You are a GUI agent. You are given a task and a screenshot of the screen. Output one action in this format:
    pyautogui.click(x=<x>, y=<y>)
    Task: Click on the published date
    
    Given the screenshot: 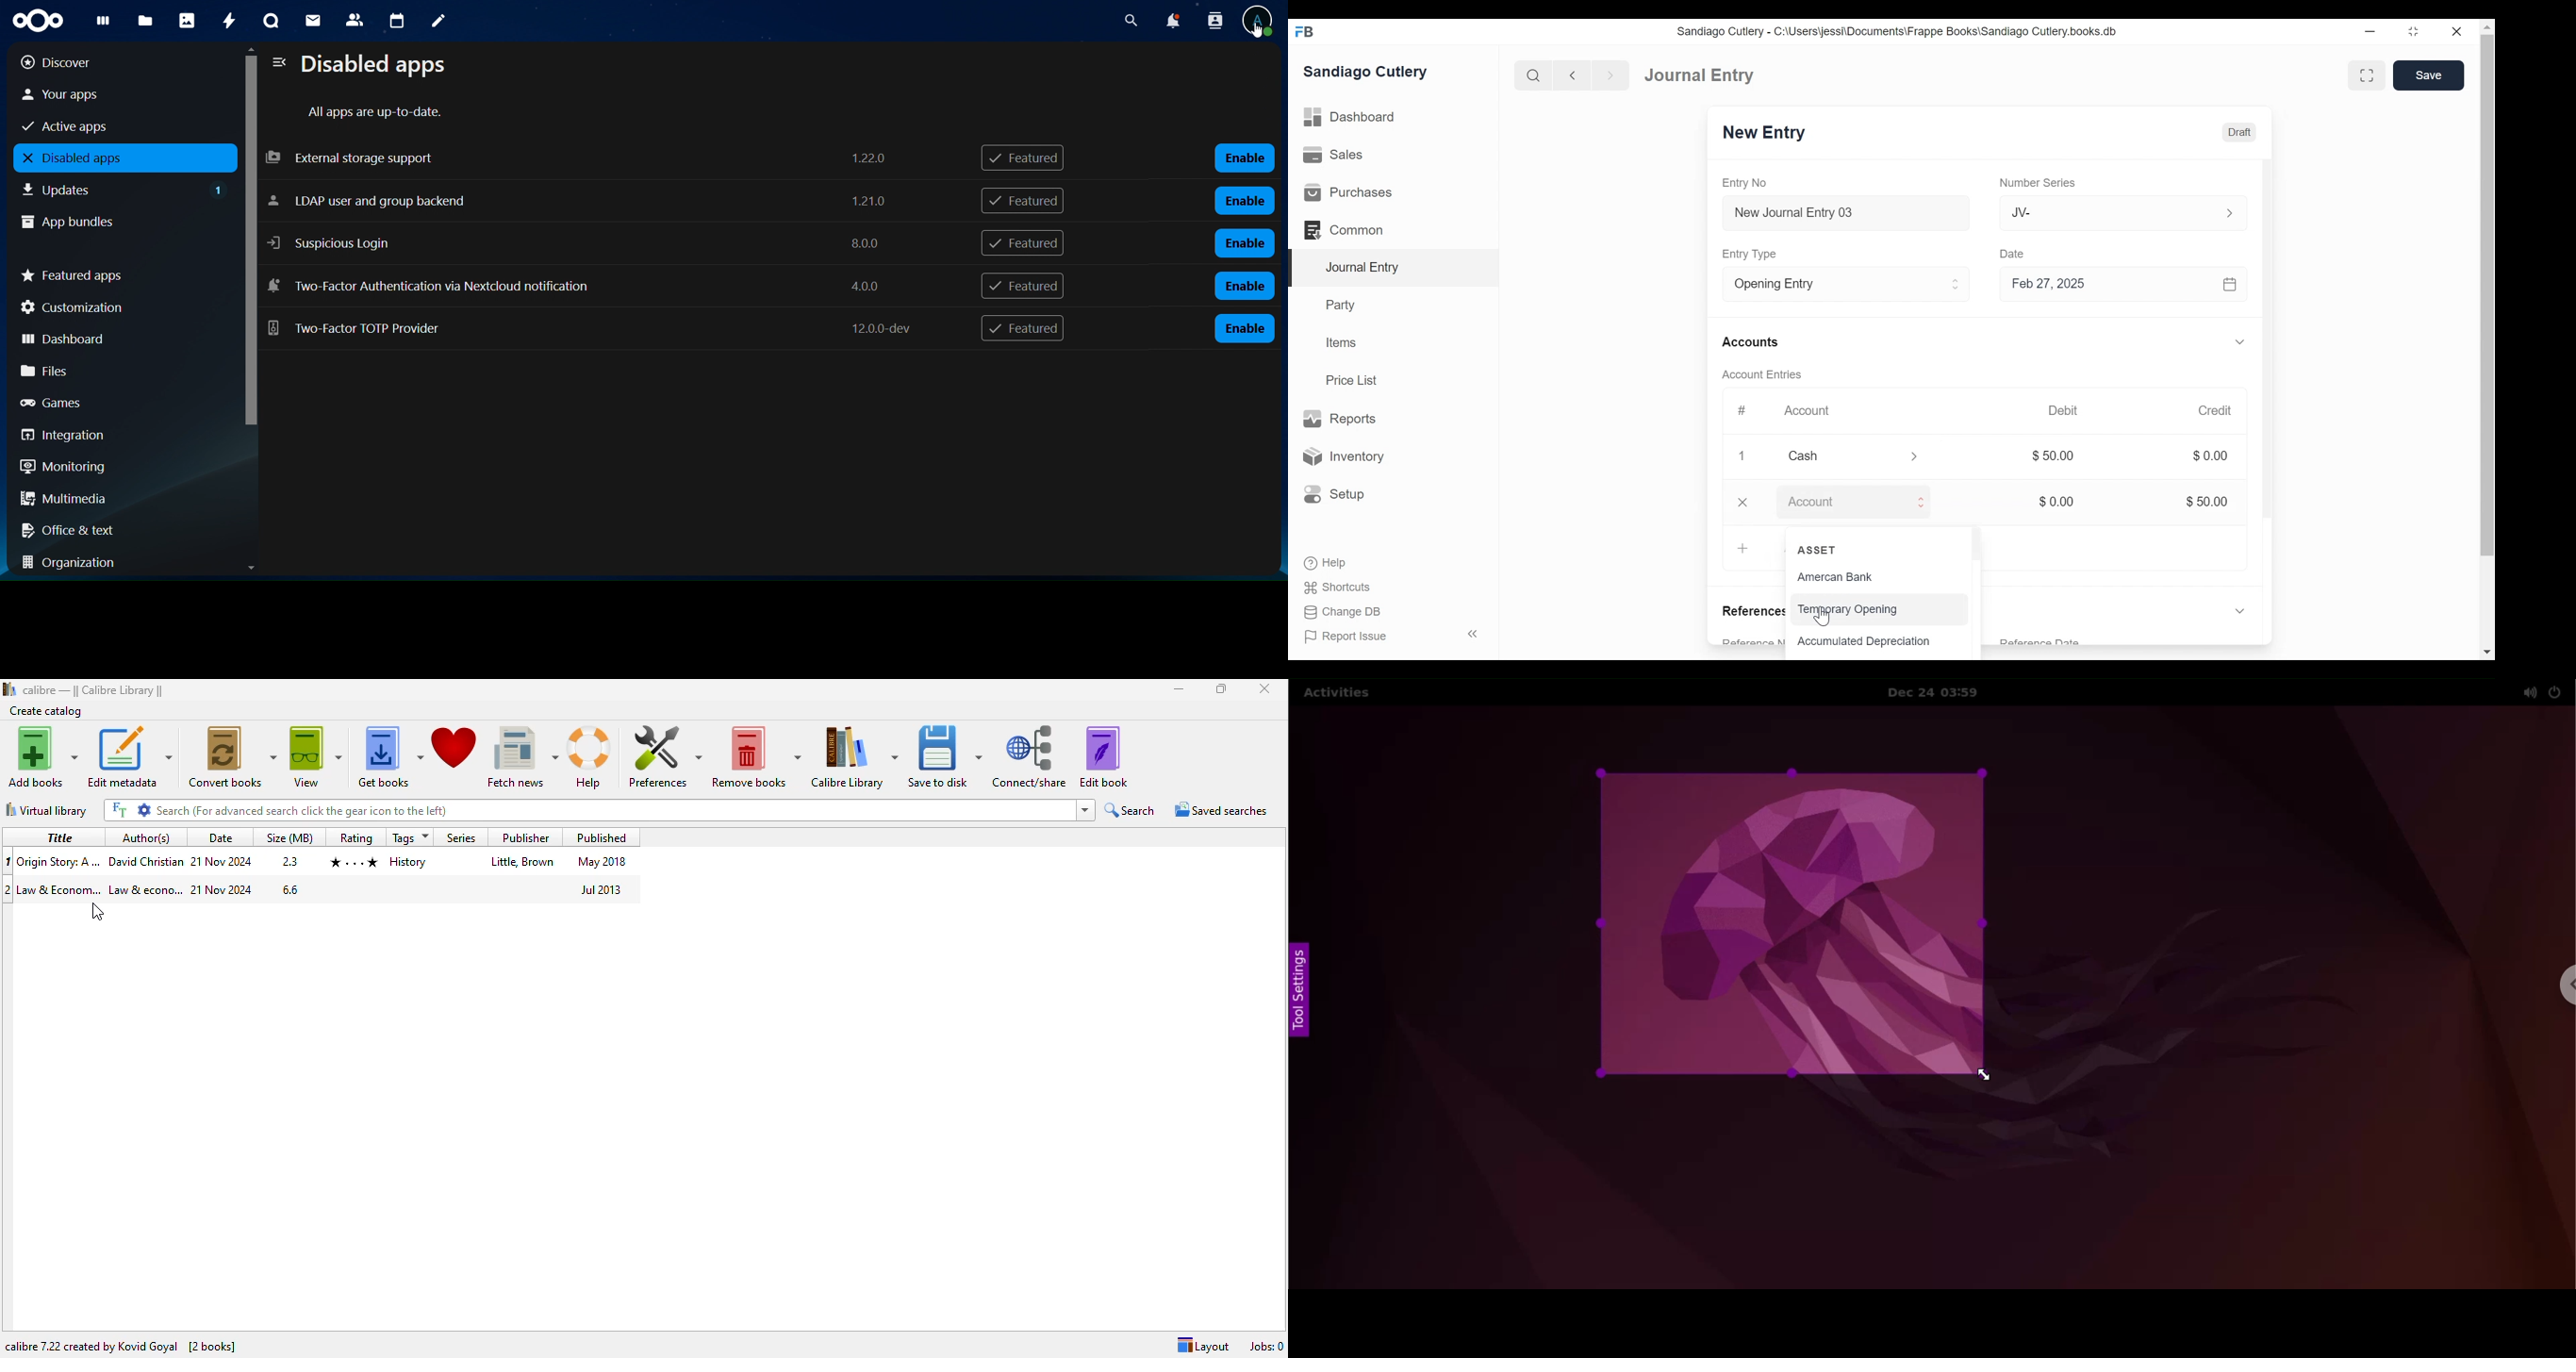 What is the action you would take?
    pyautogui.click(x=602, y=862)
    